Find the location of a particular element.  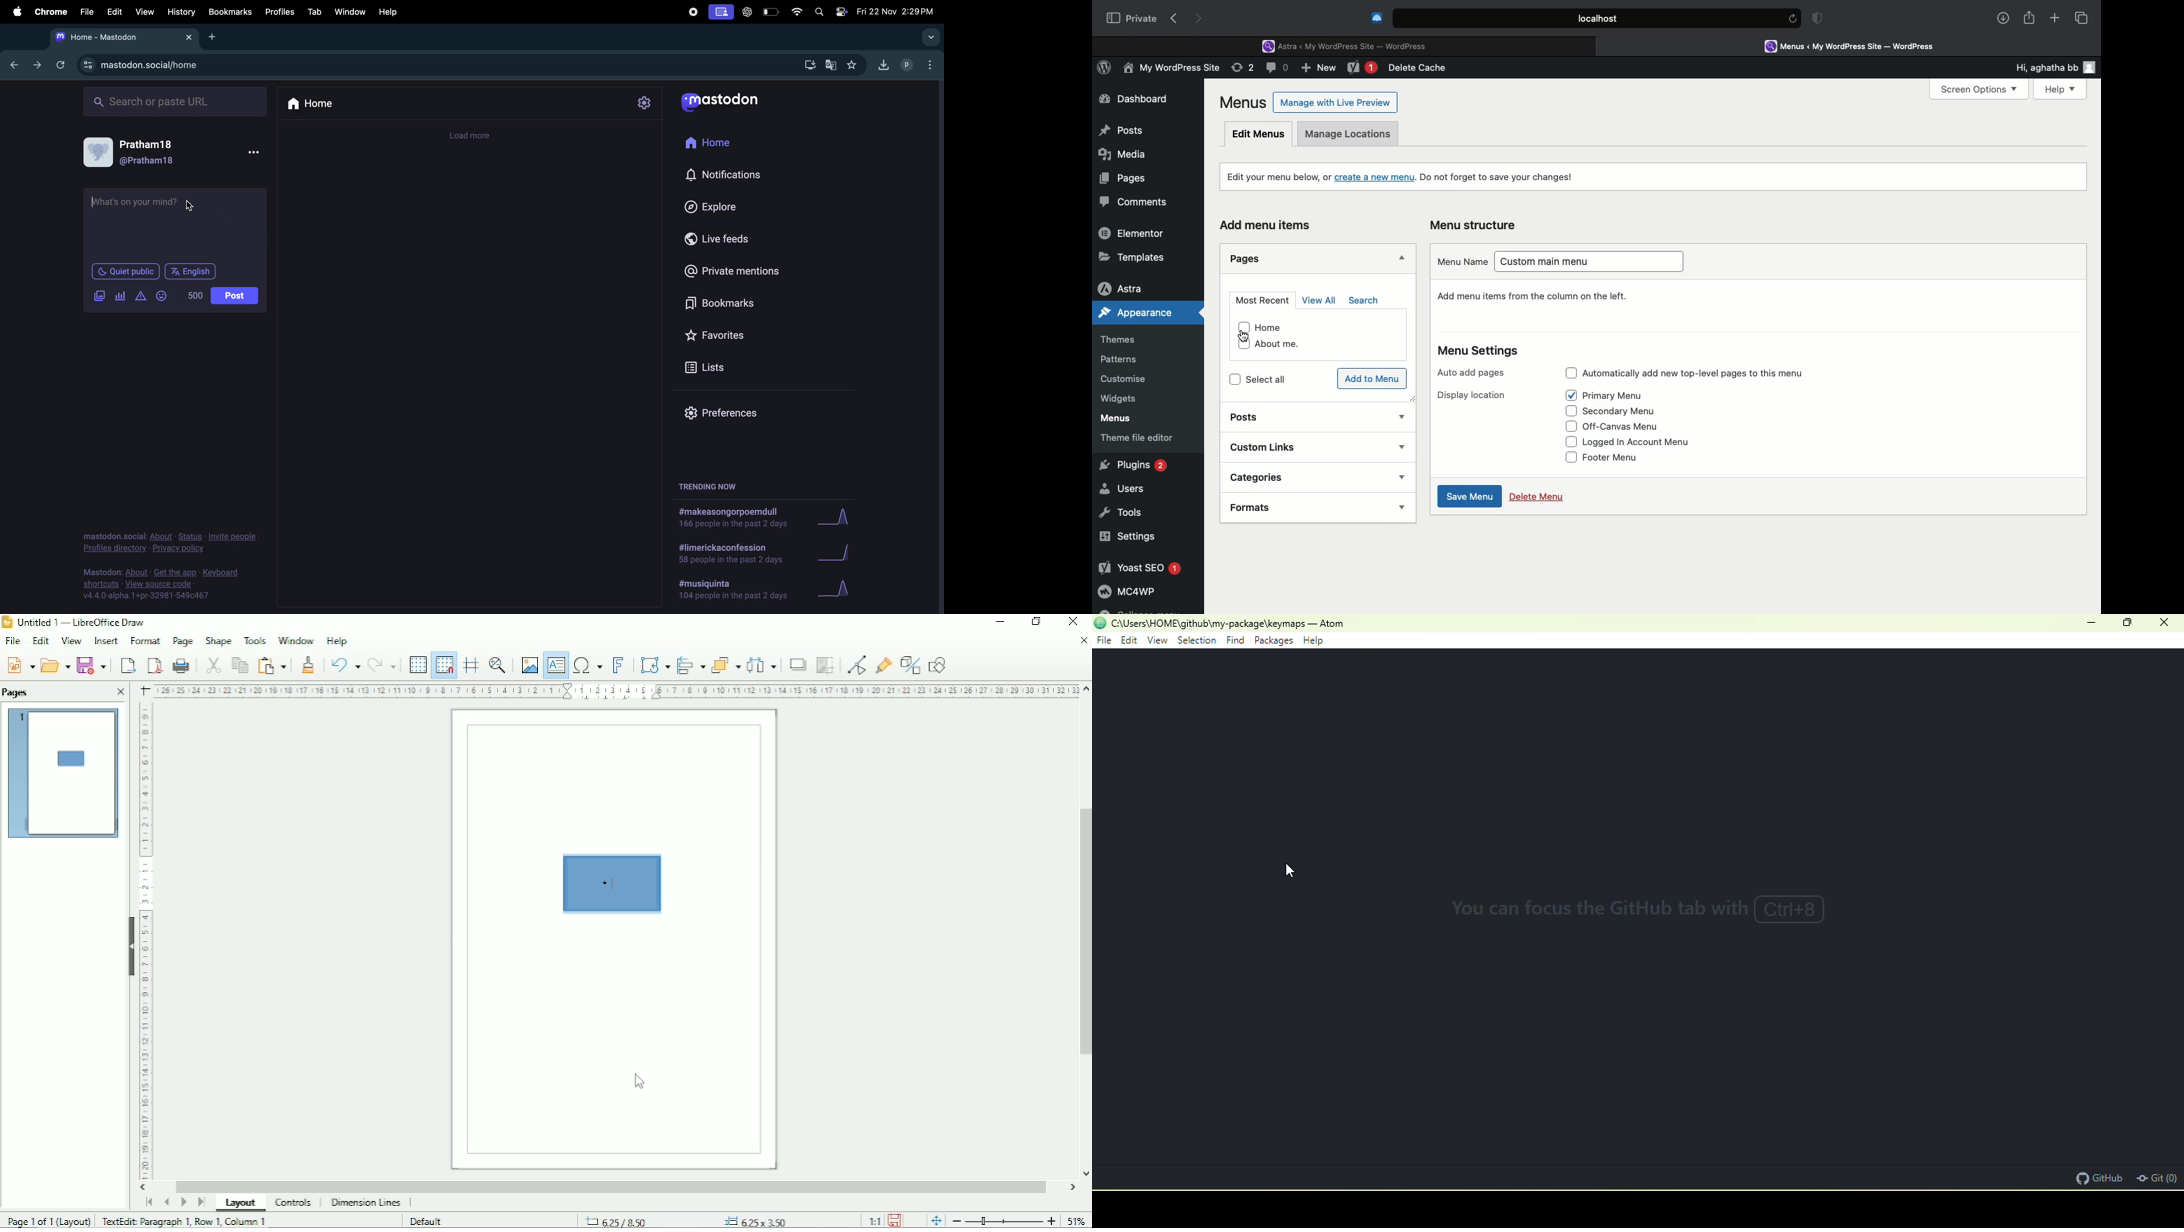

Comment (0) is located at coordinates (1279, 67).